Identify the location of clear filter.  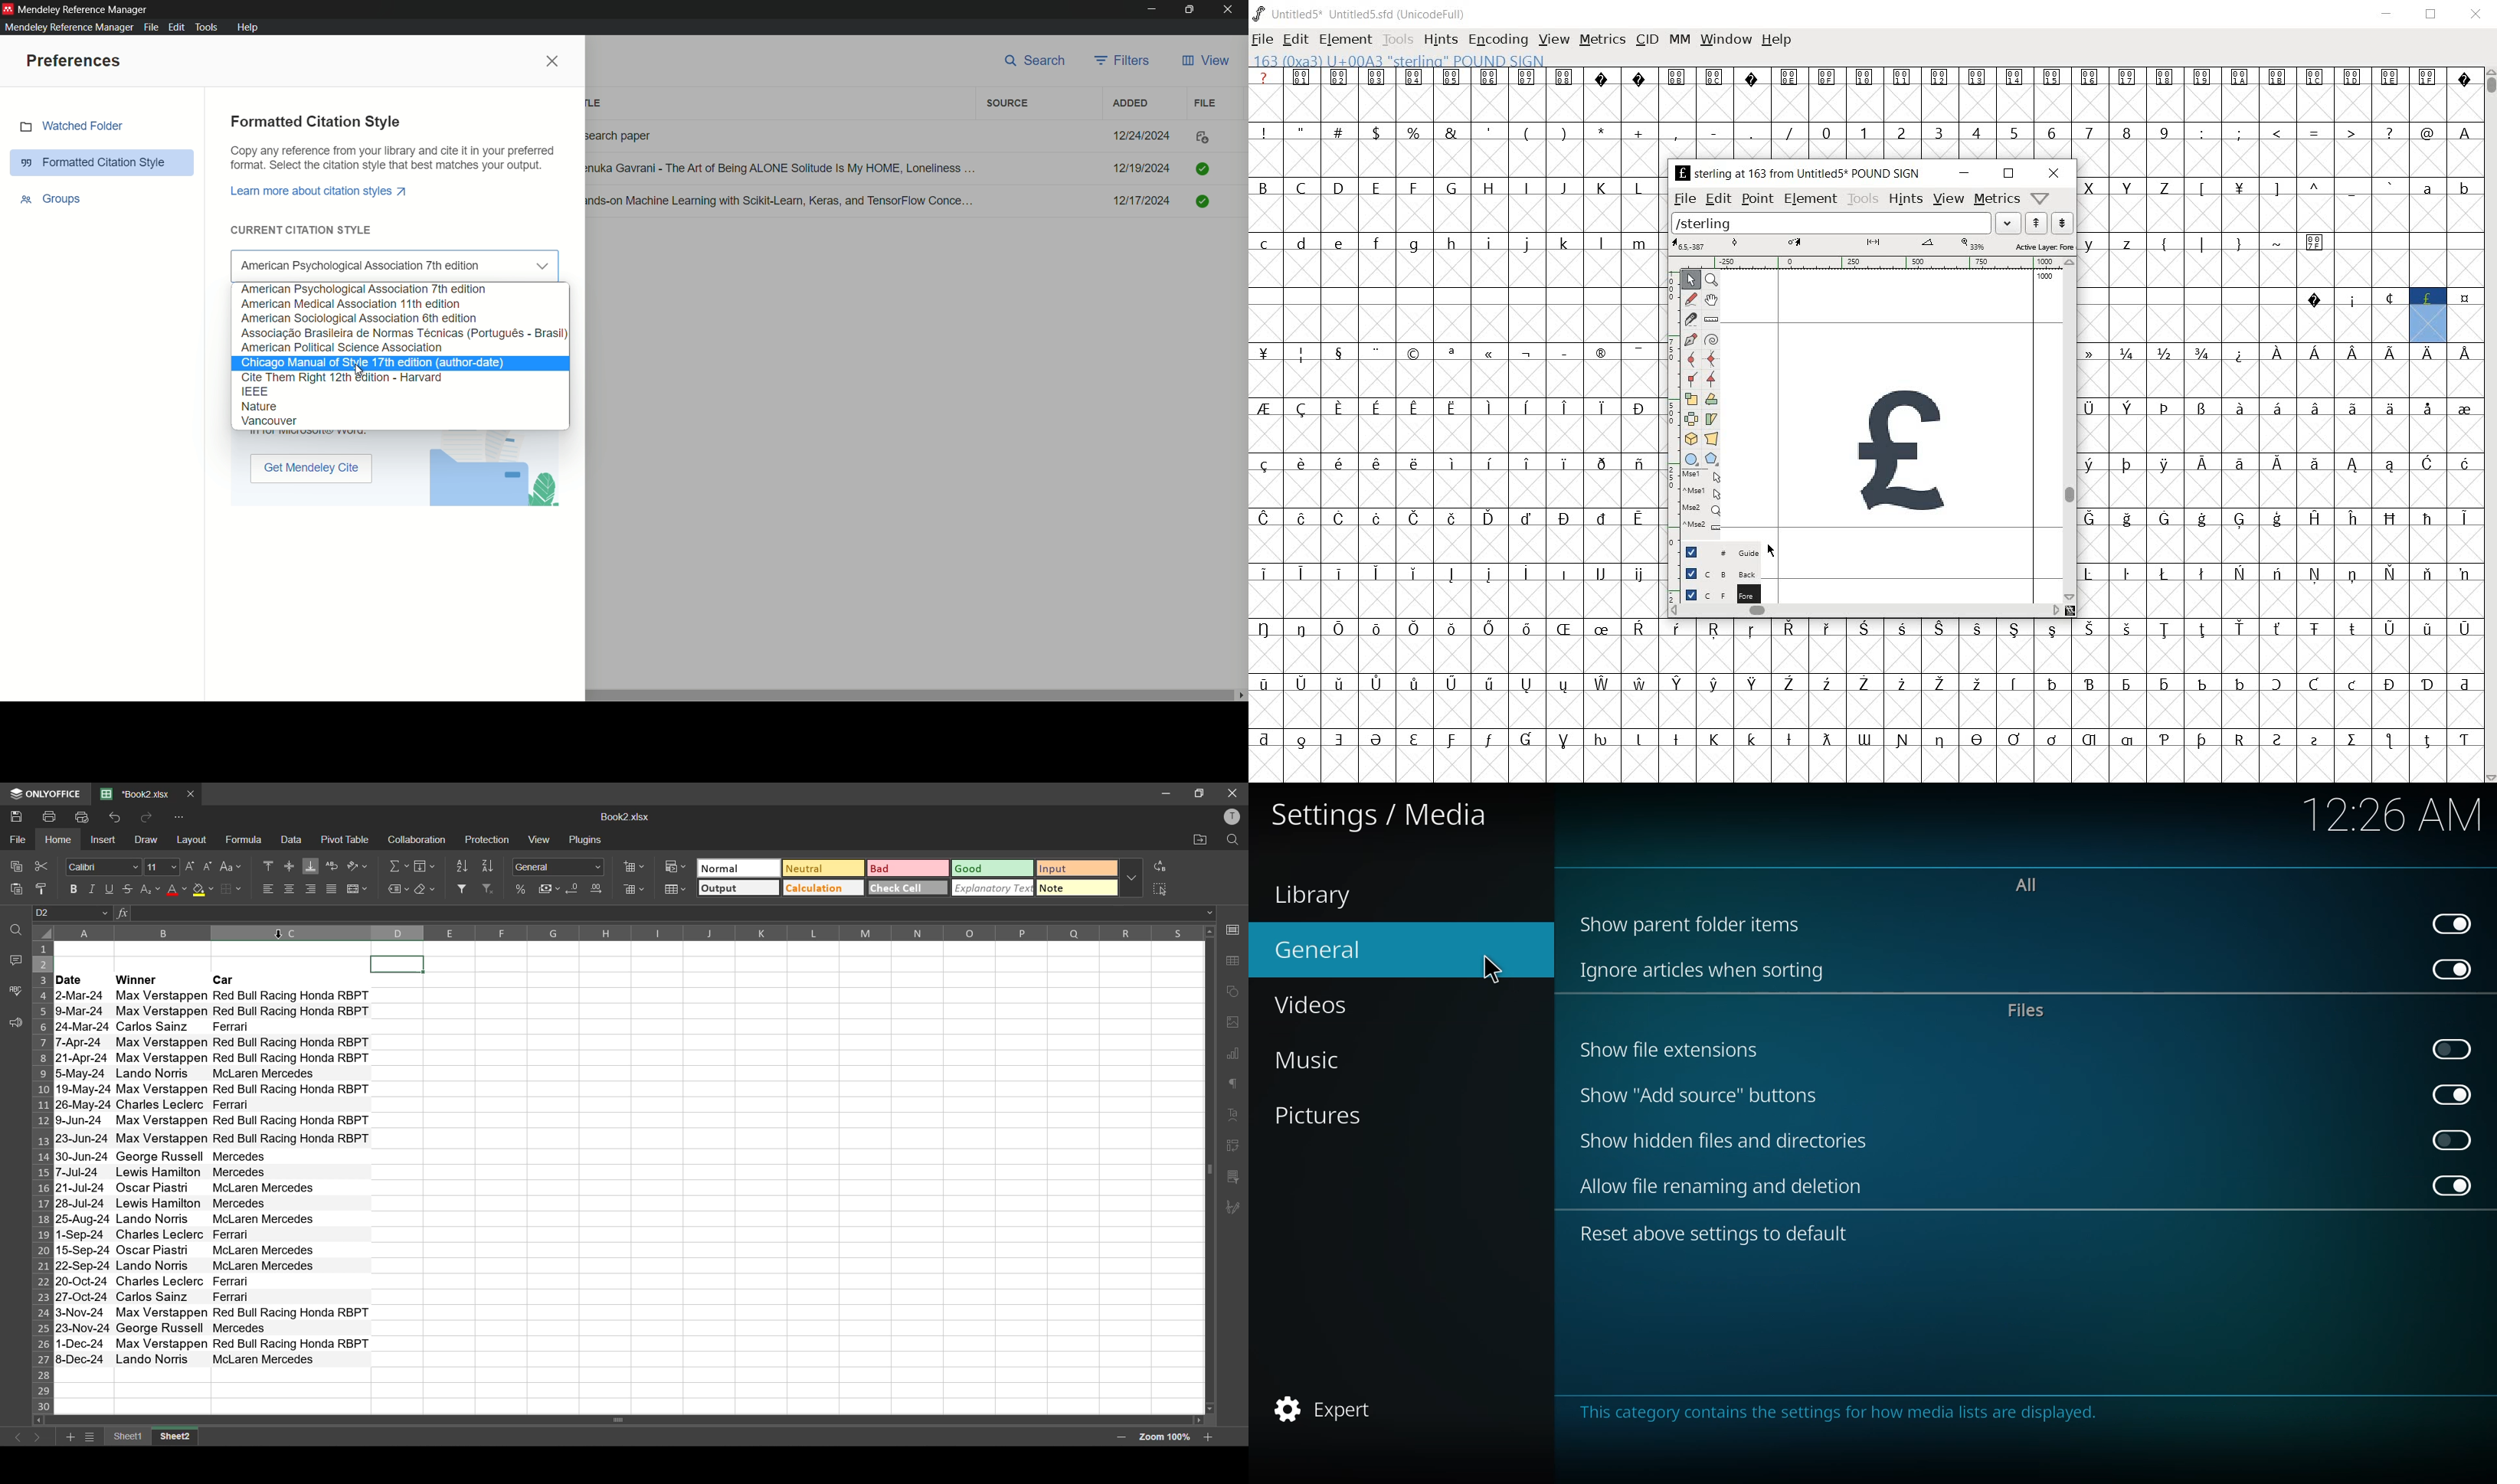
(490, 891).